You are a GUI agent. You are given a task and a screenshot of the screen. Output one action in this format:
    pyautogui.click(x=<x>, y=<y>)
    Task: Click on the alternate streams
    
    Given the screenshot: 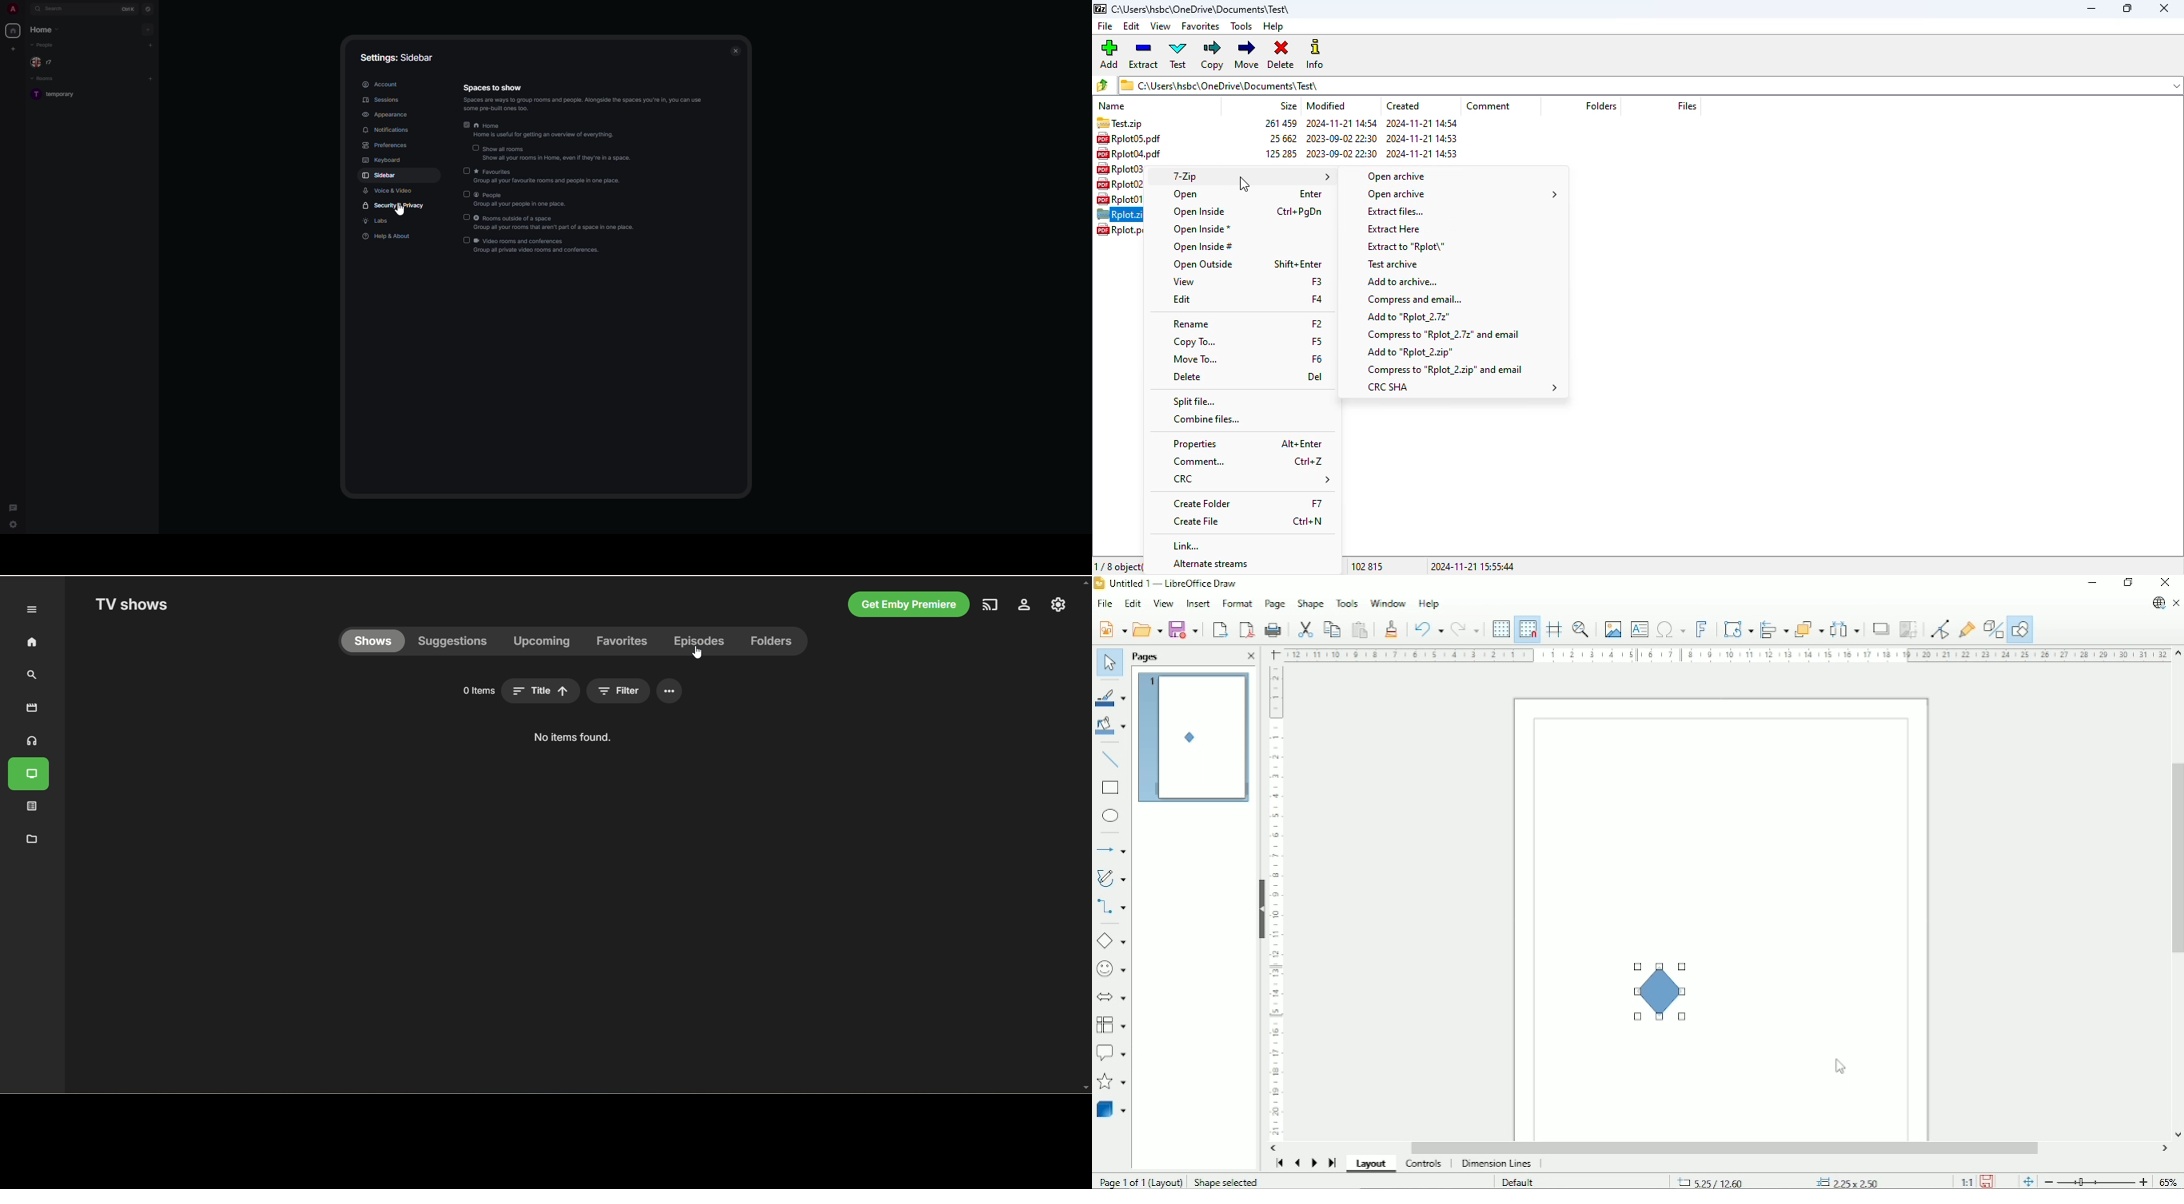 What is the action you would take?
    pyautogui.click(x=1210, y=564)
    